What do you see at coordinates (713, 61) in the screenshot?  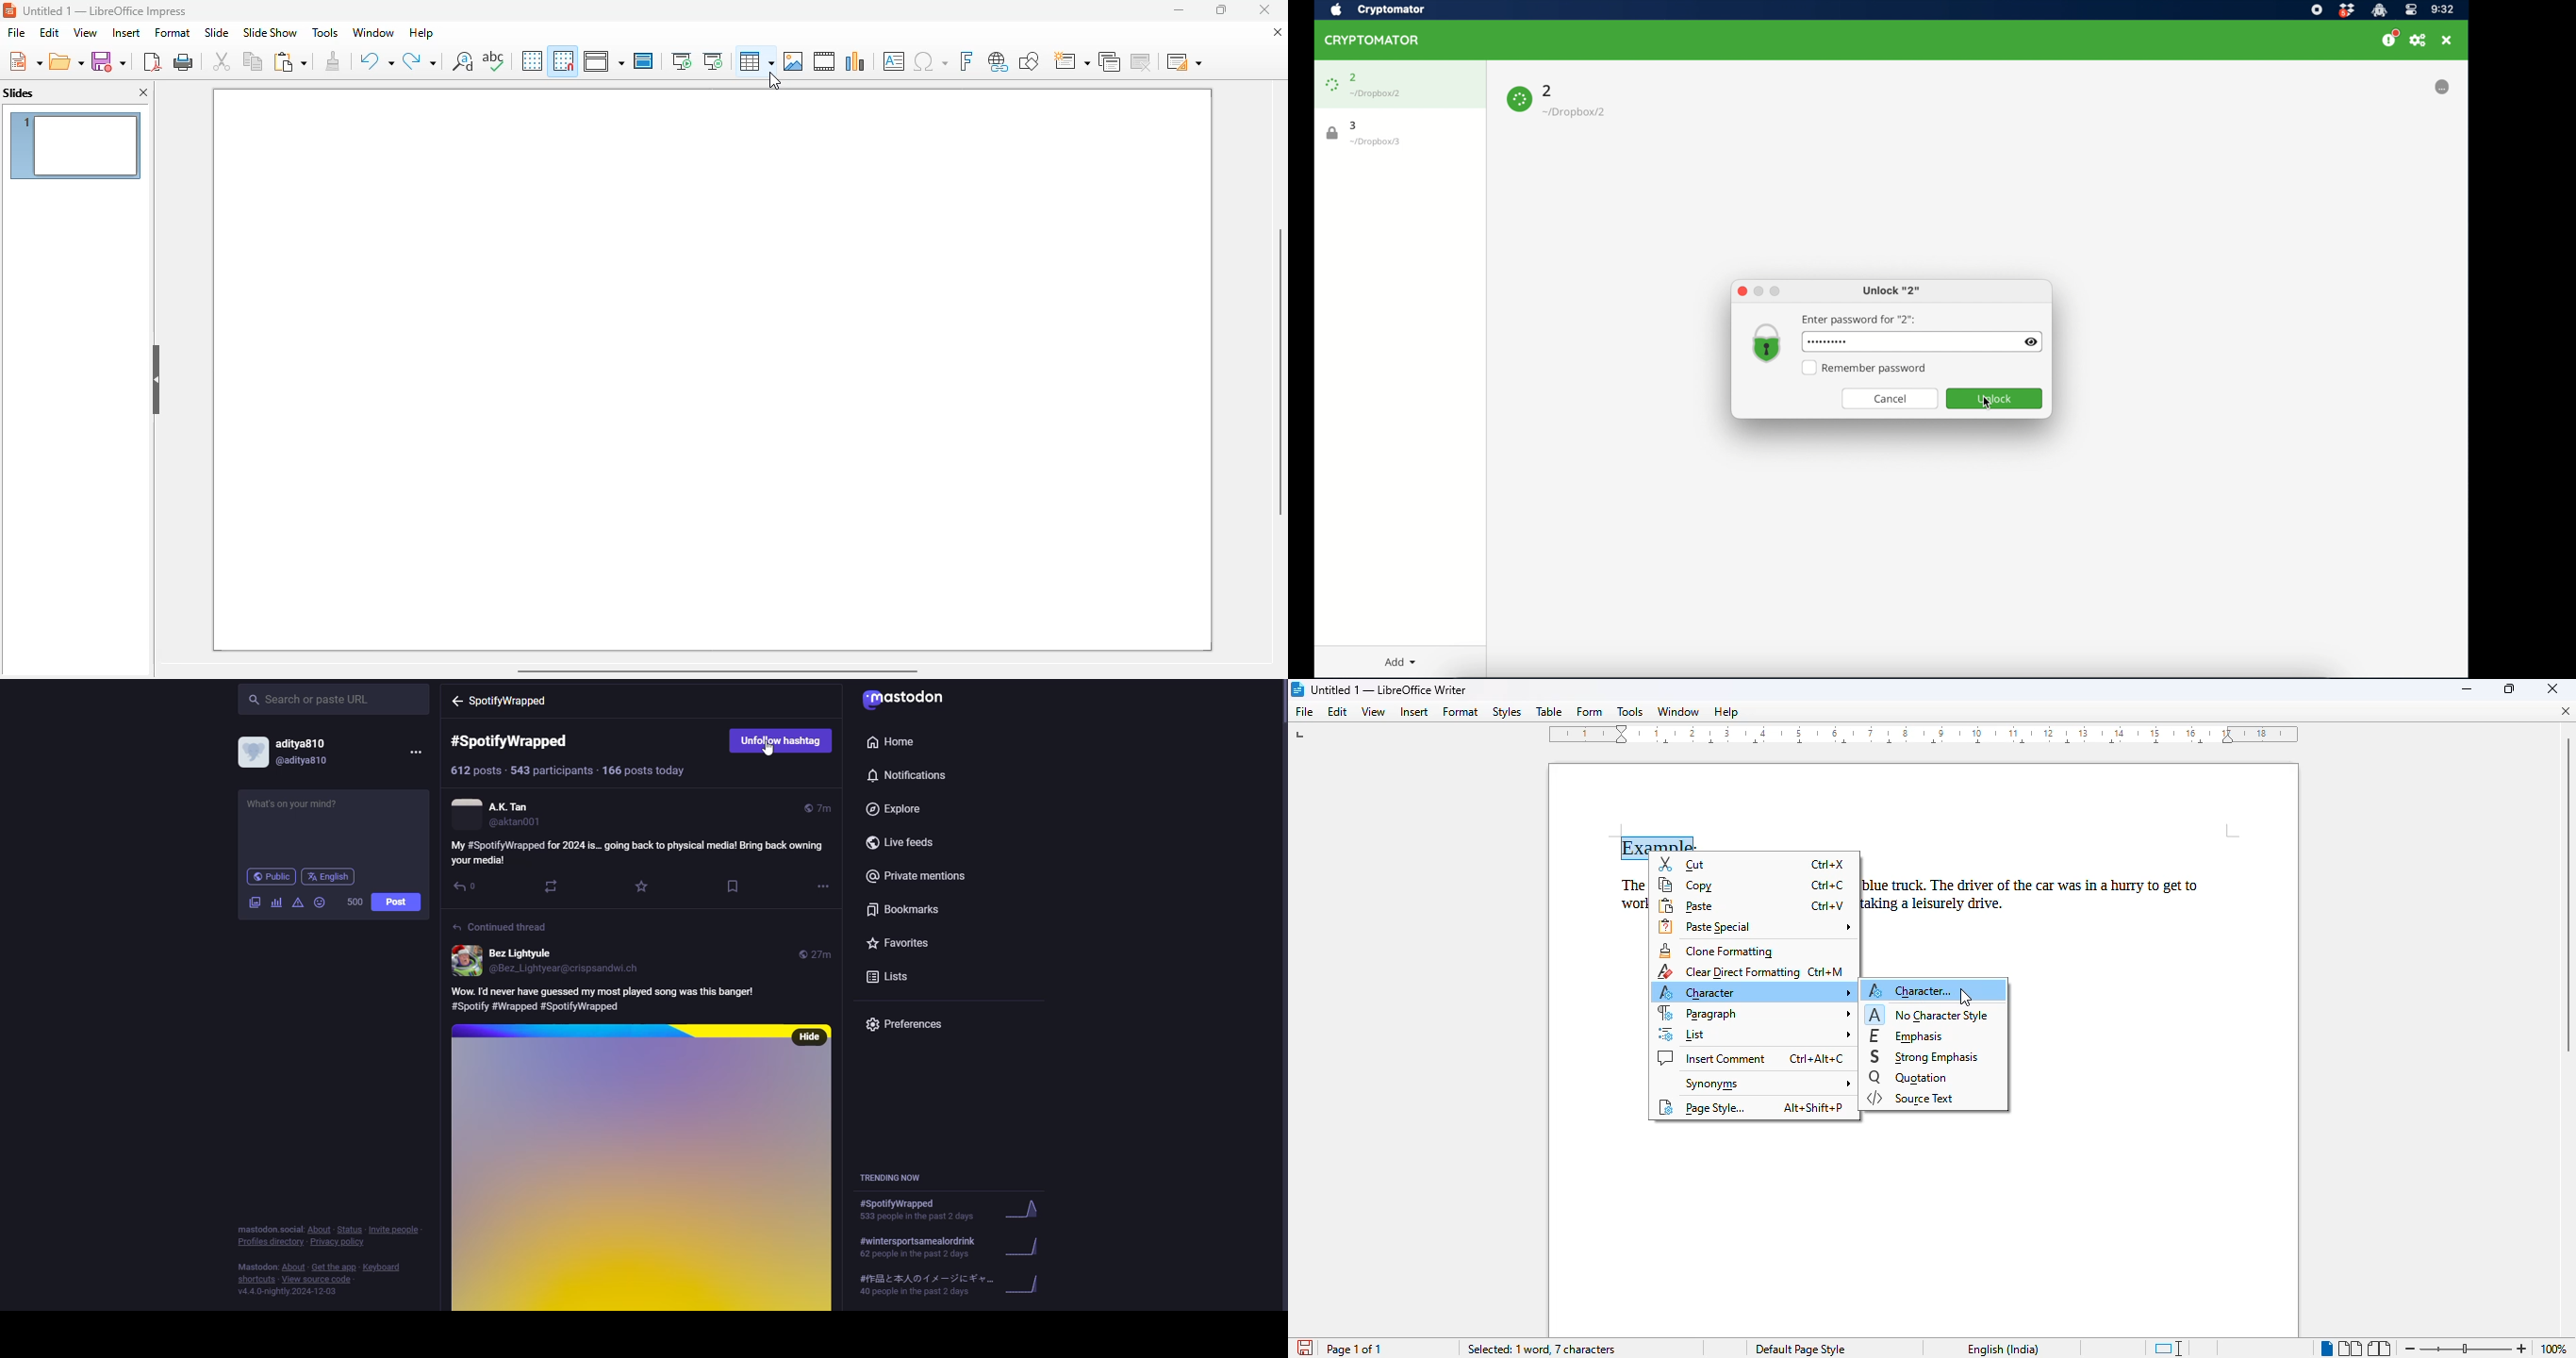 I see `start from current slide` at bounding box center [713, 61].